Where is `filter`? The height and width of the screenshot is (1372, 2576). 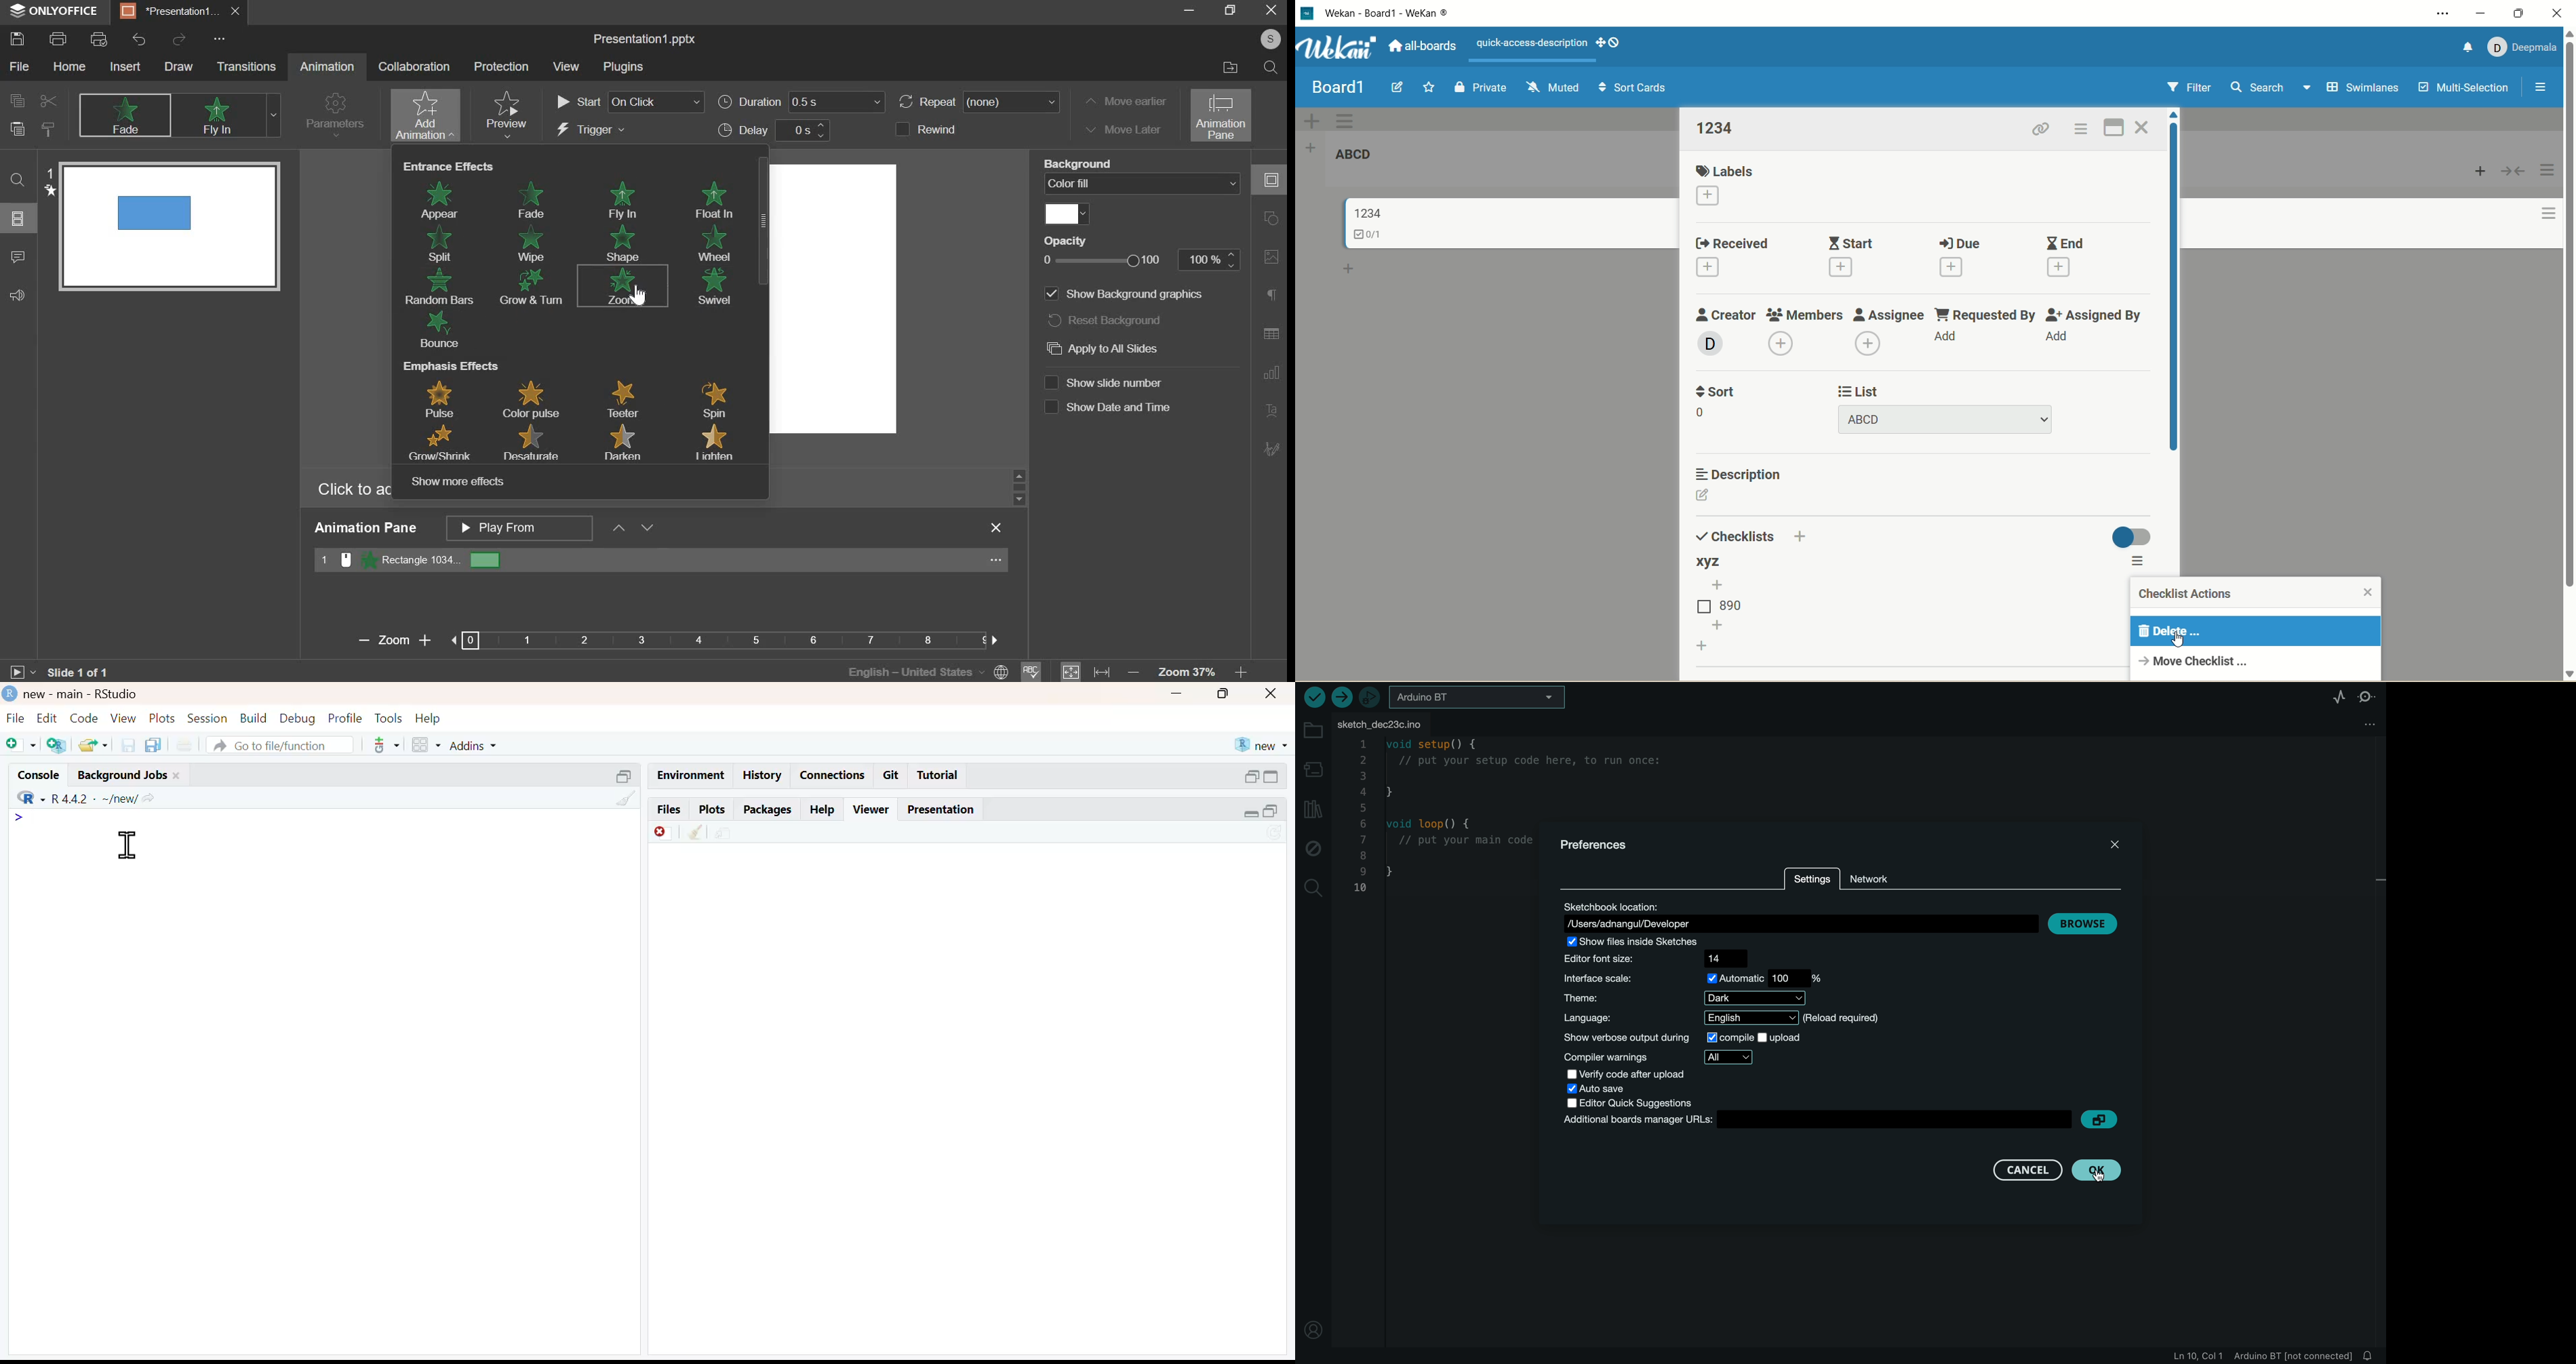
filter is located at coordinates (2197, 87).